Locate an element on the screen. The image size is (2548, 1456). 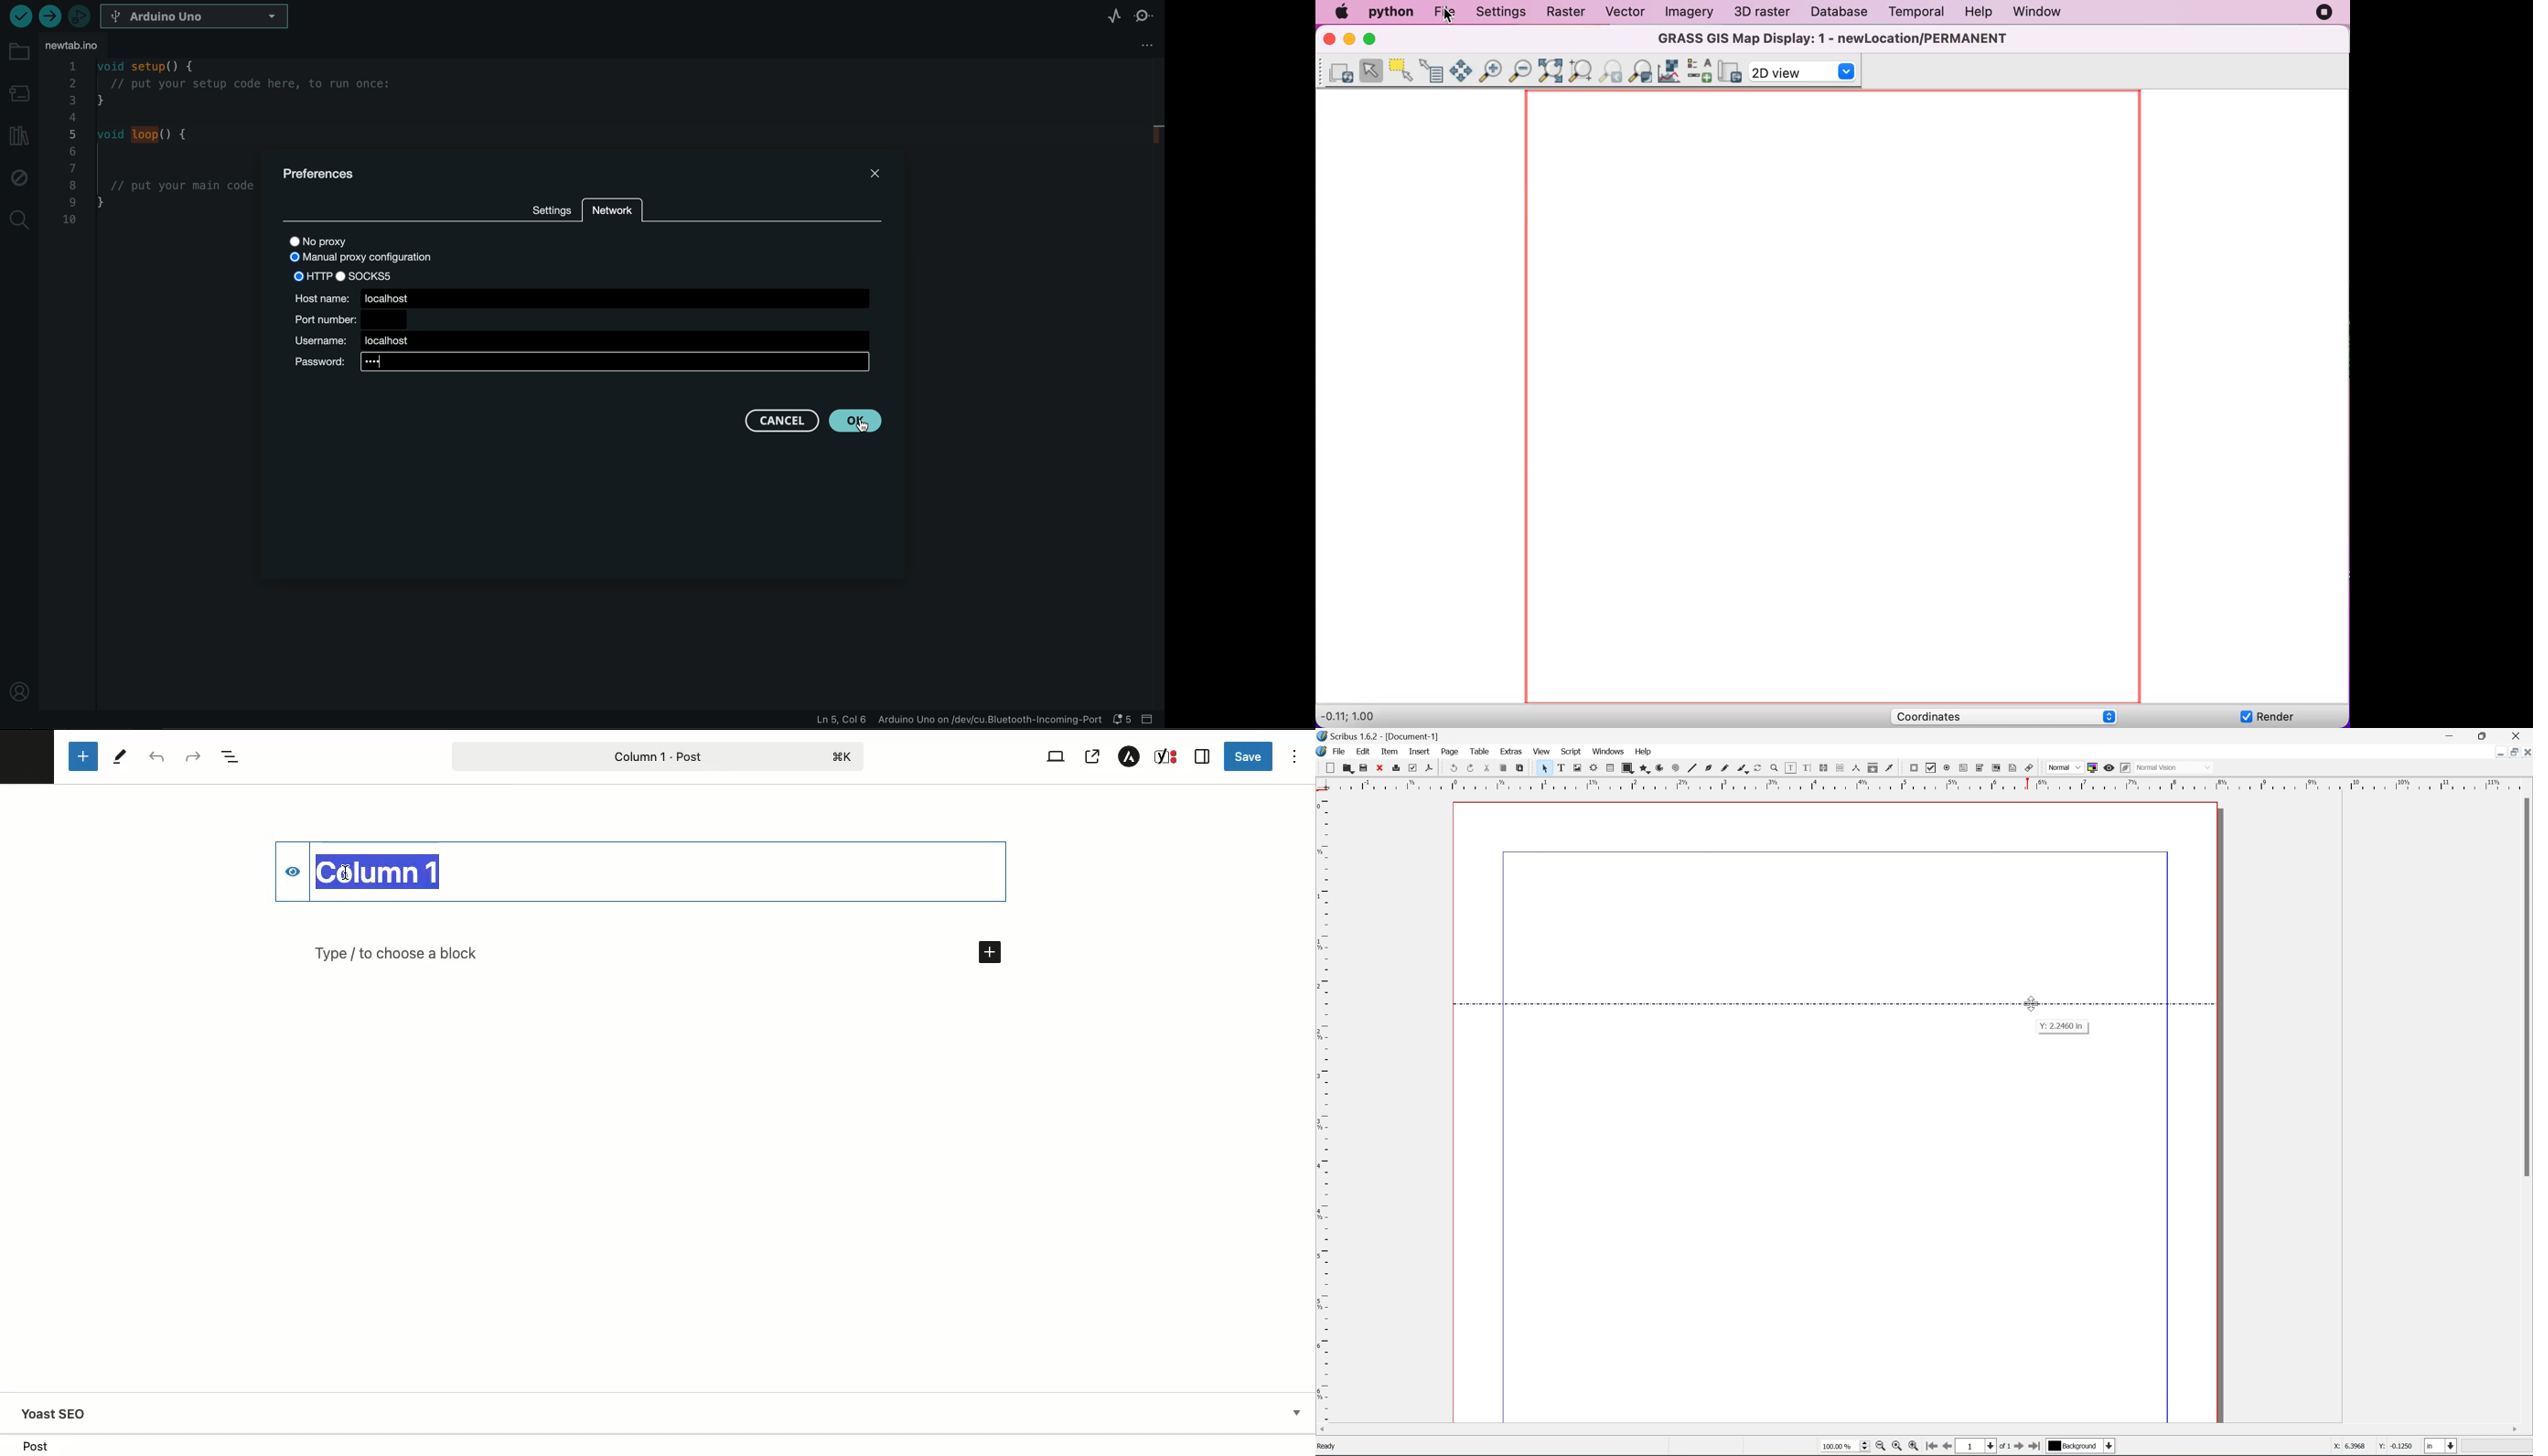
unlink text frames is located at coordinates (1841, 768).